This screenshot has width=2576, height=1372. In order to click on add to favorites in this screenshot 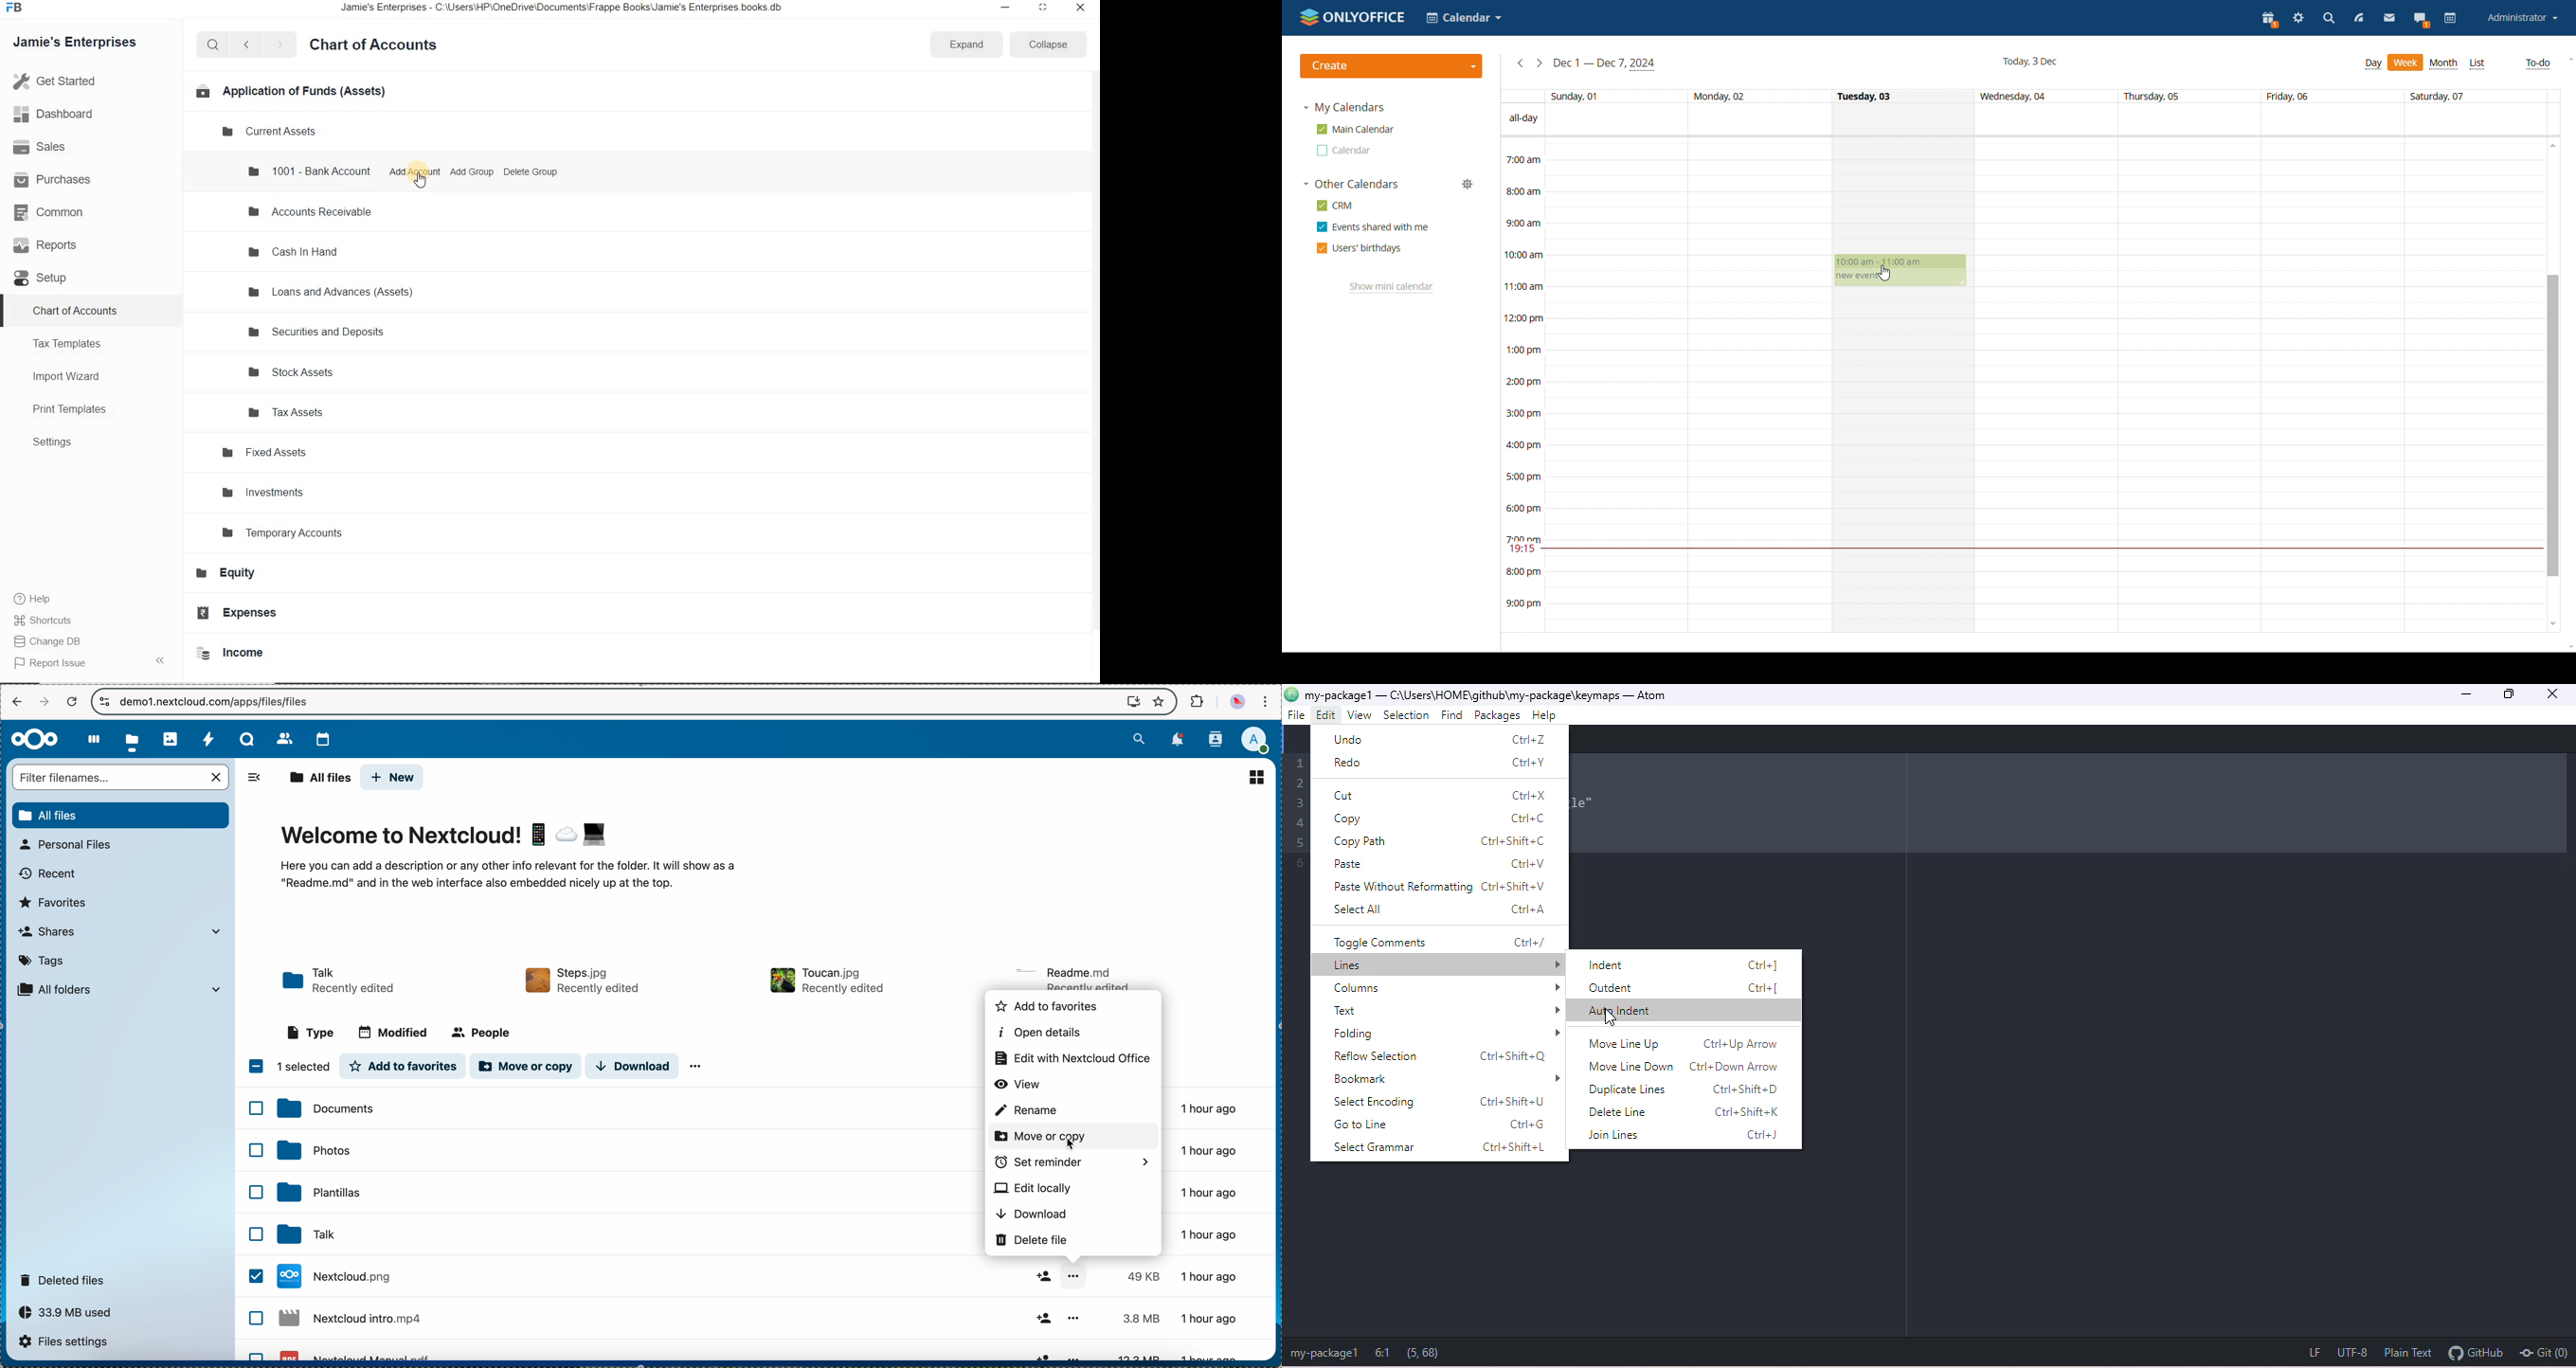, I will do `click(405, 1067)`.